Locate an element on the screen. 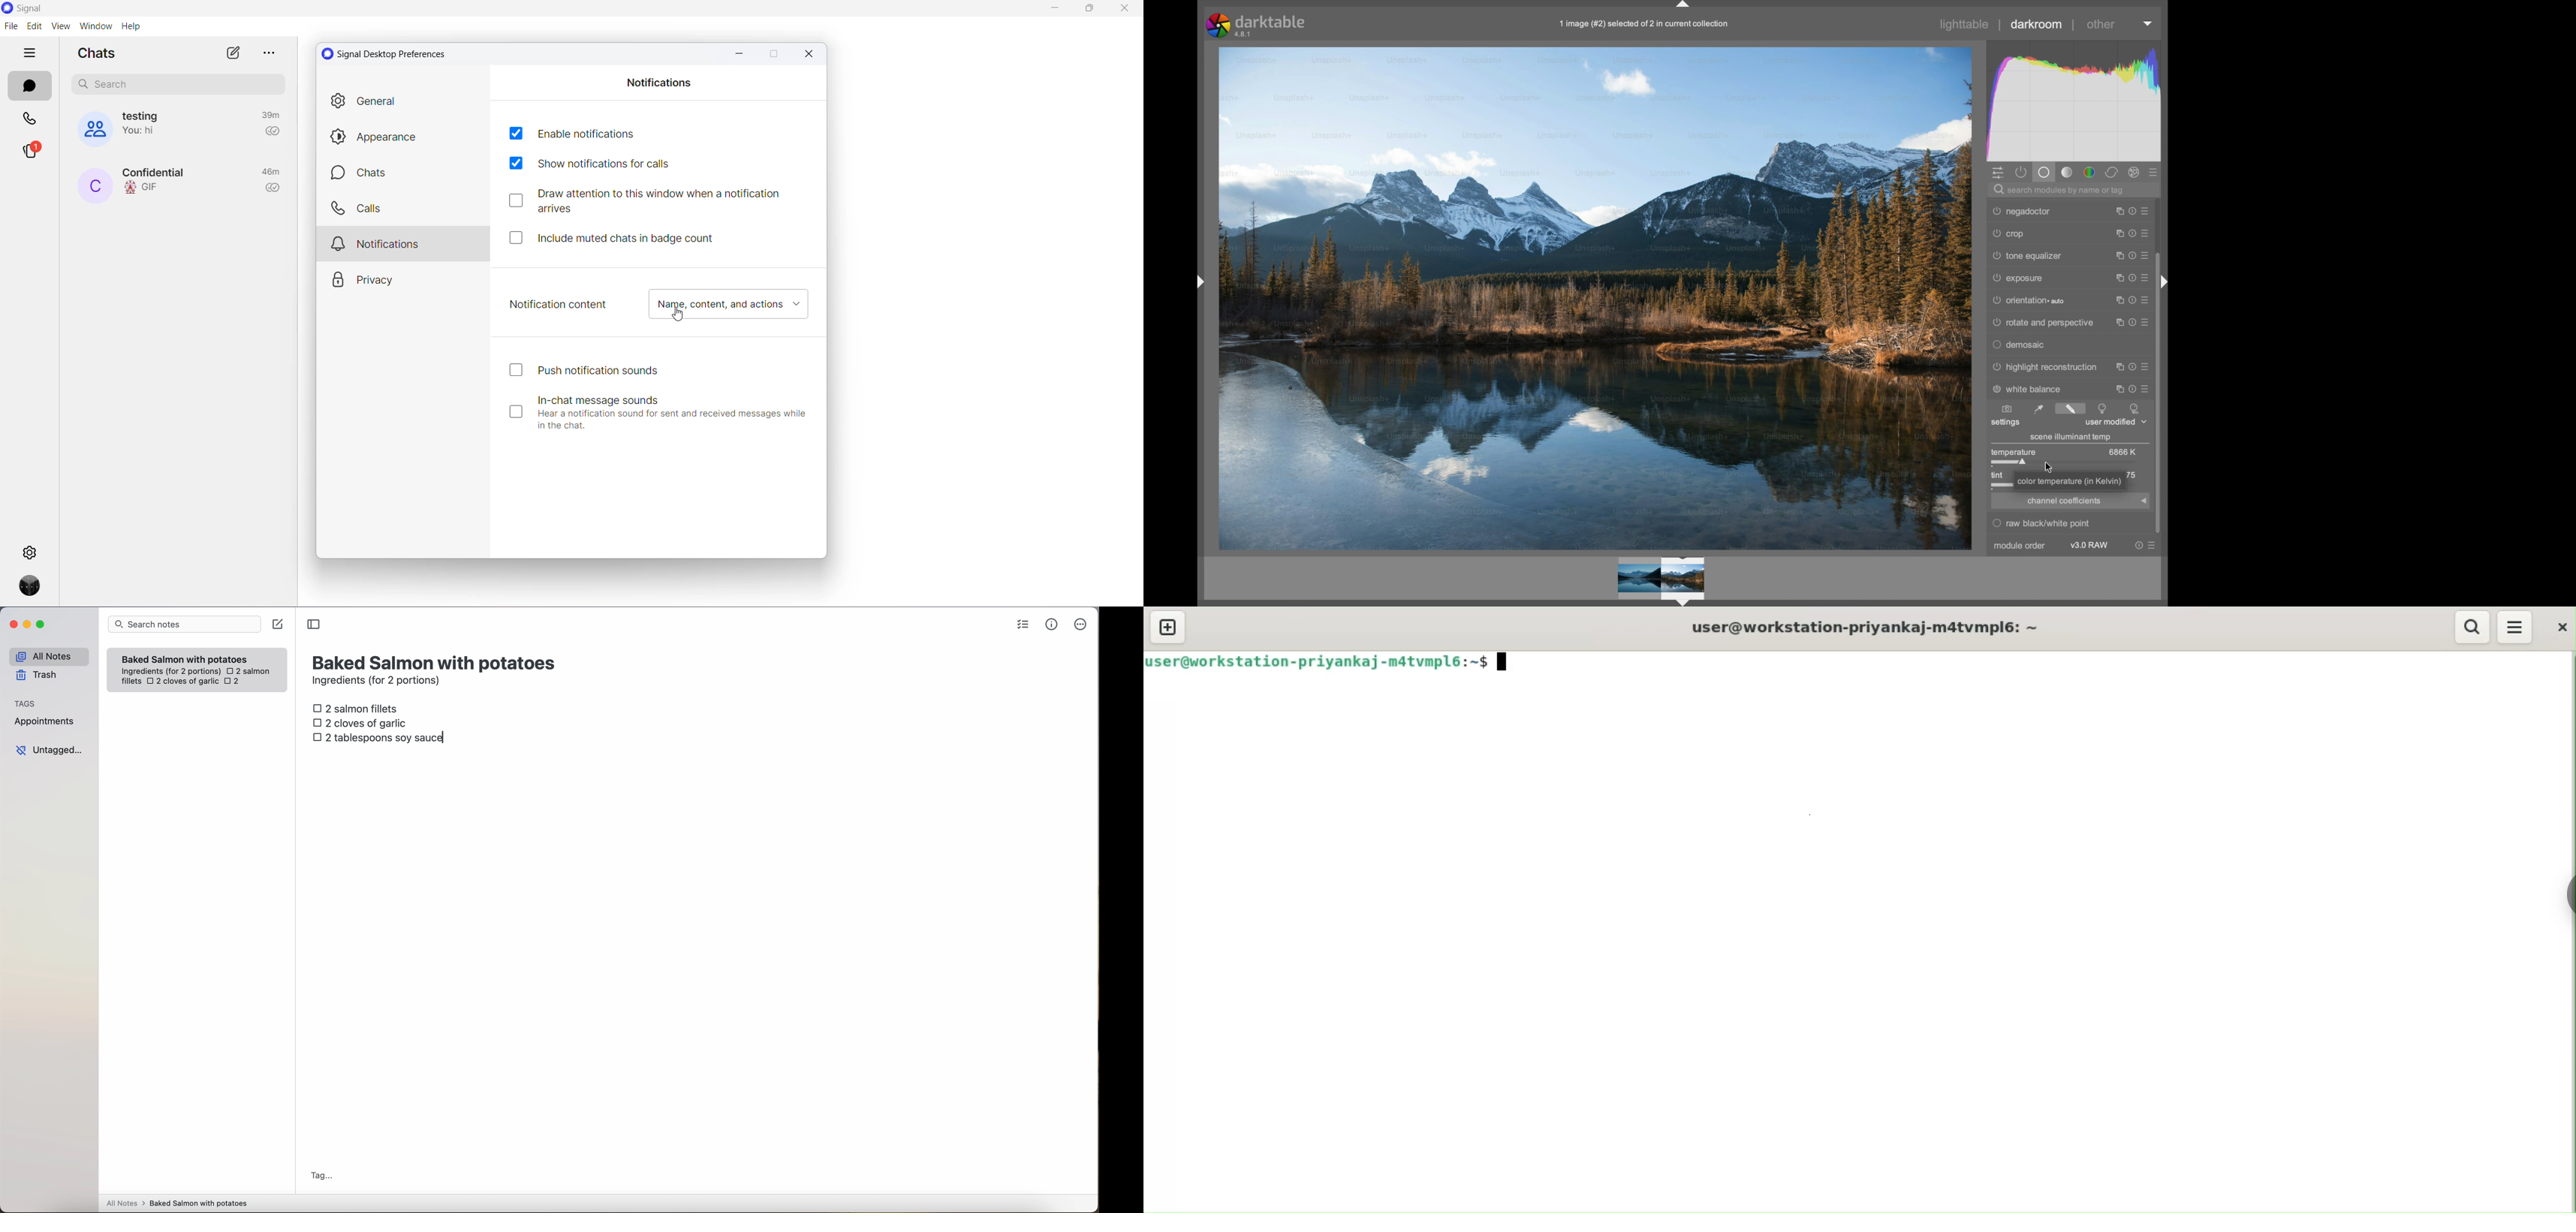  user modified dropdown is located at coordinates (2117, 422).